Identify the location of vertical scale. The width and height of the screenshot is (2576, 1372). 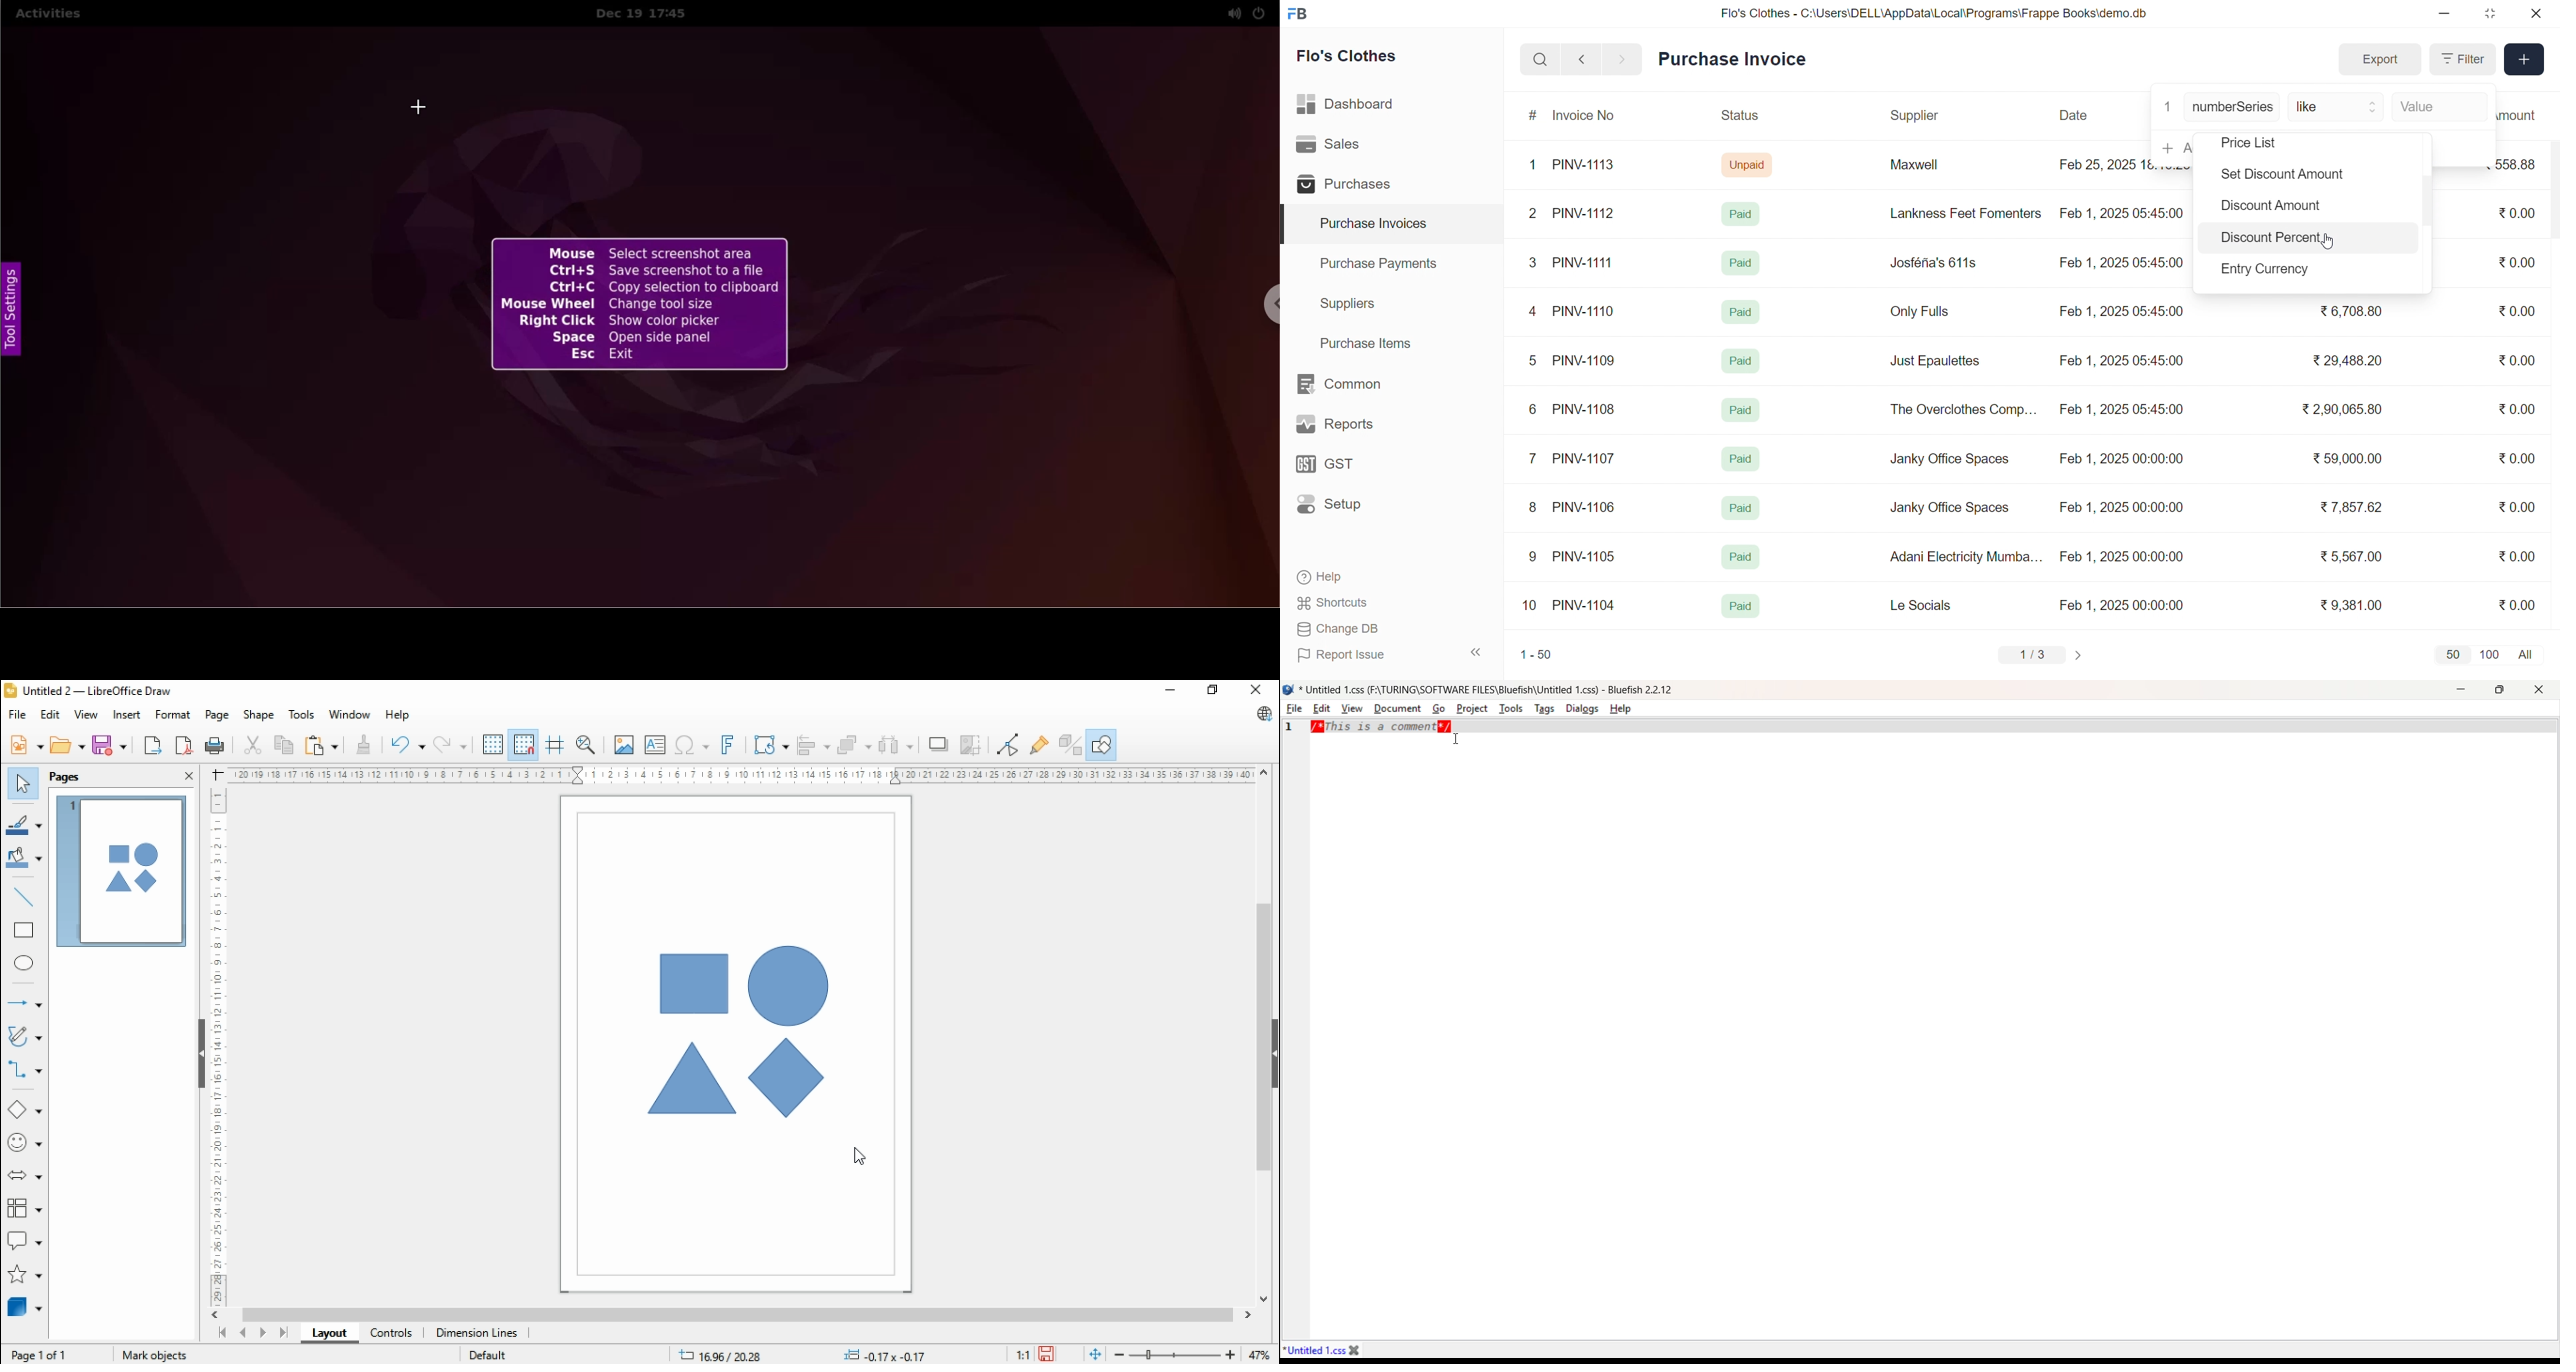
(215, 1045).